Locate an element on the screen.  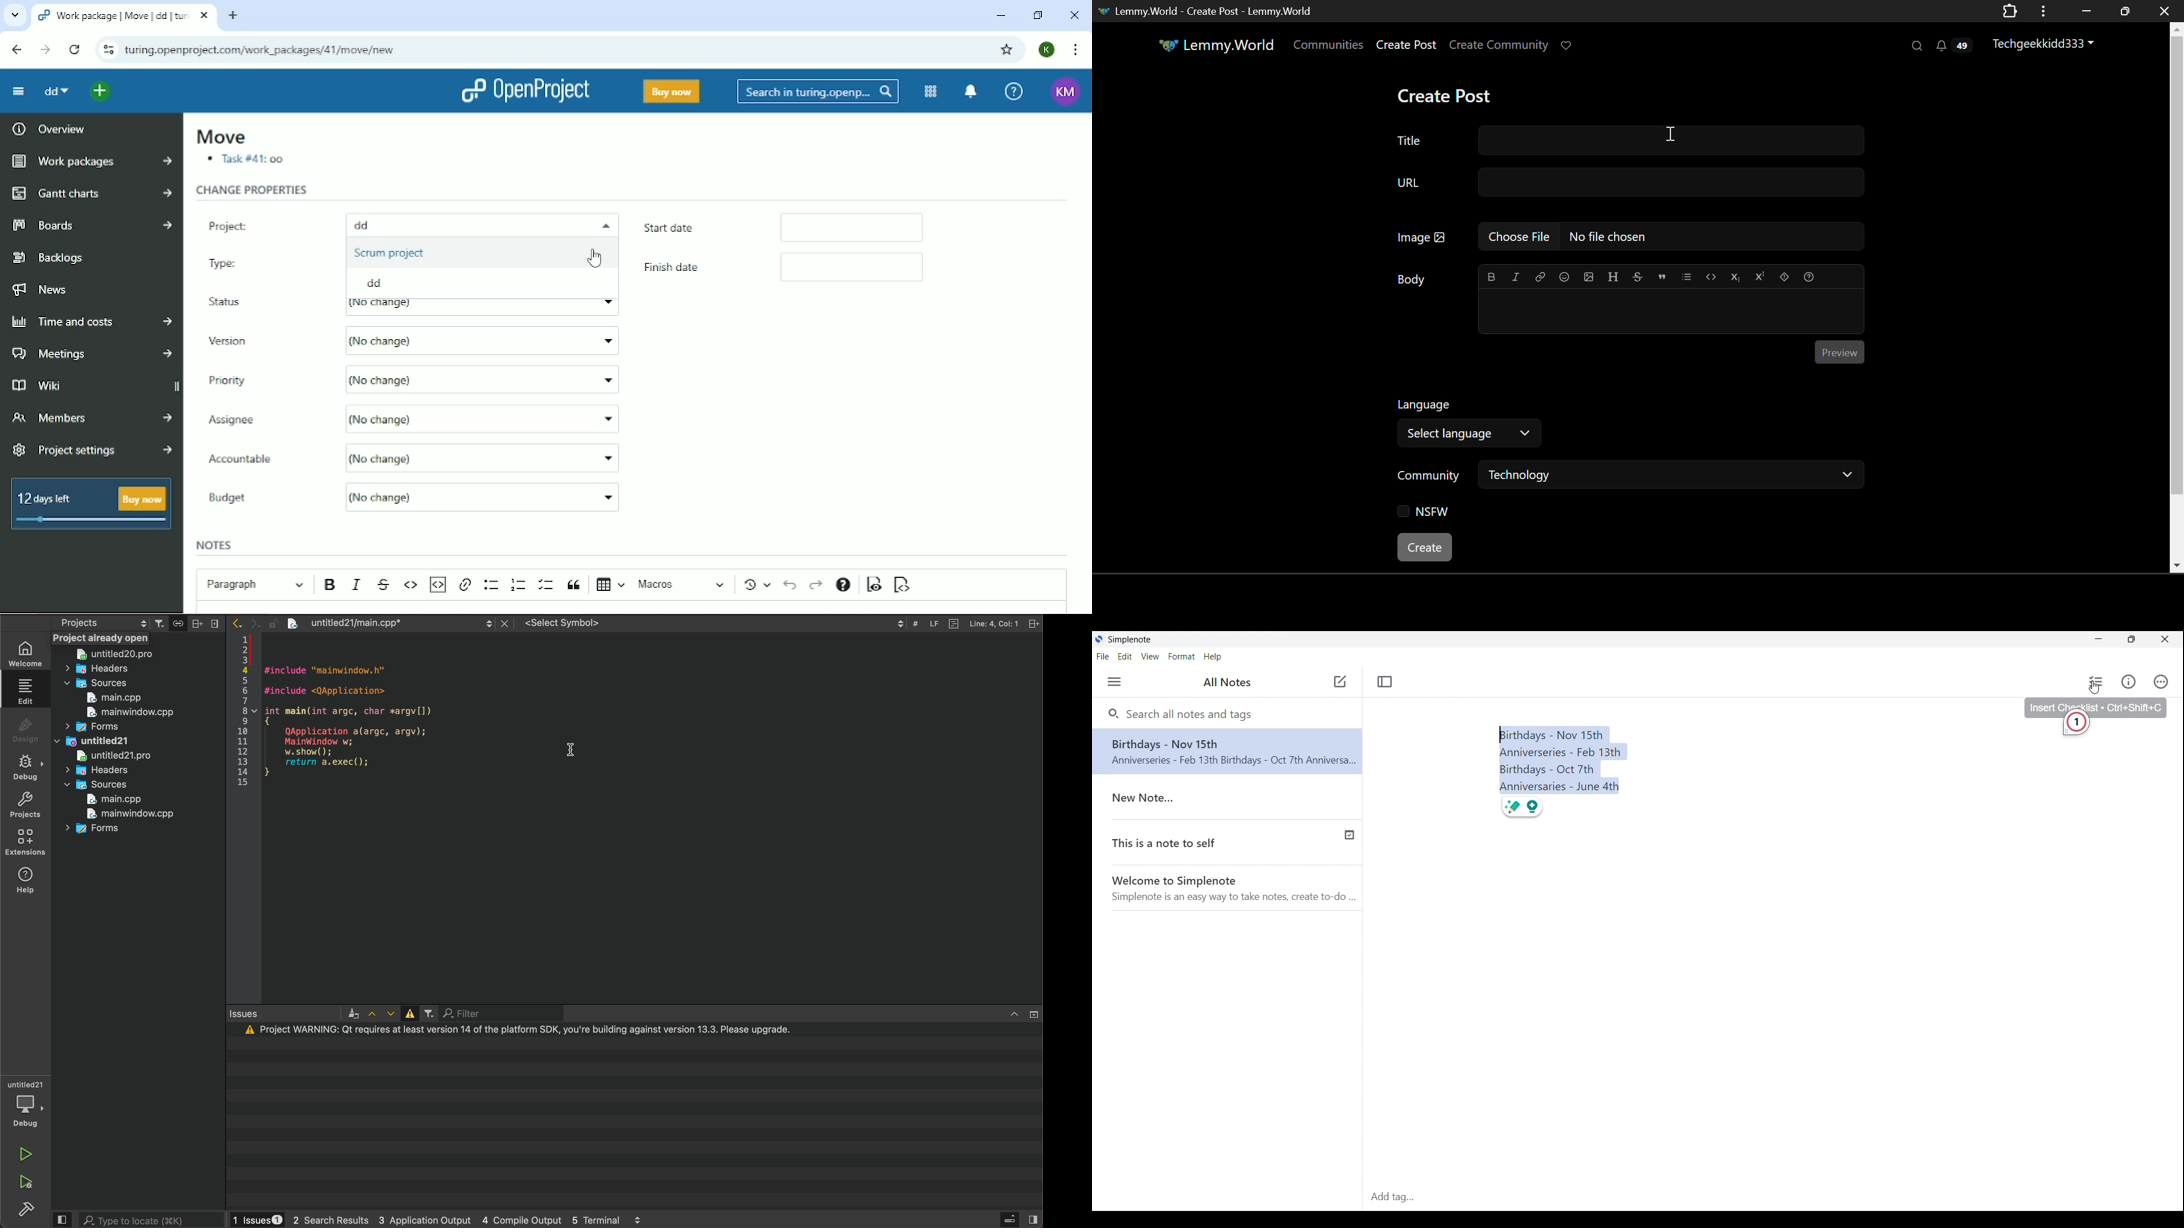
filter is located at coordinates (430, 1013).